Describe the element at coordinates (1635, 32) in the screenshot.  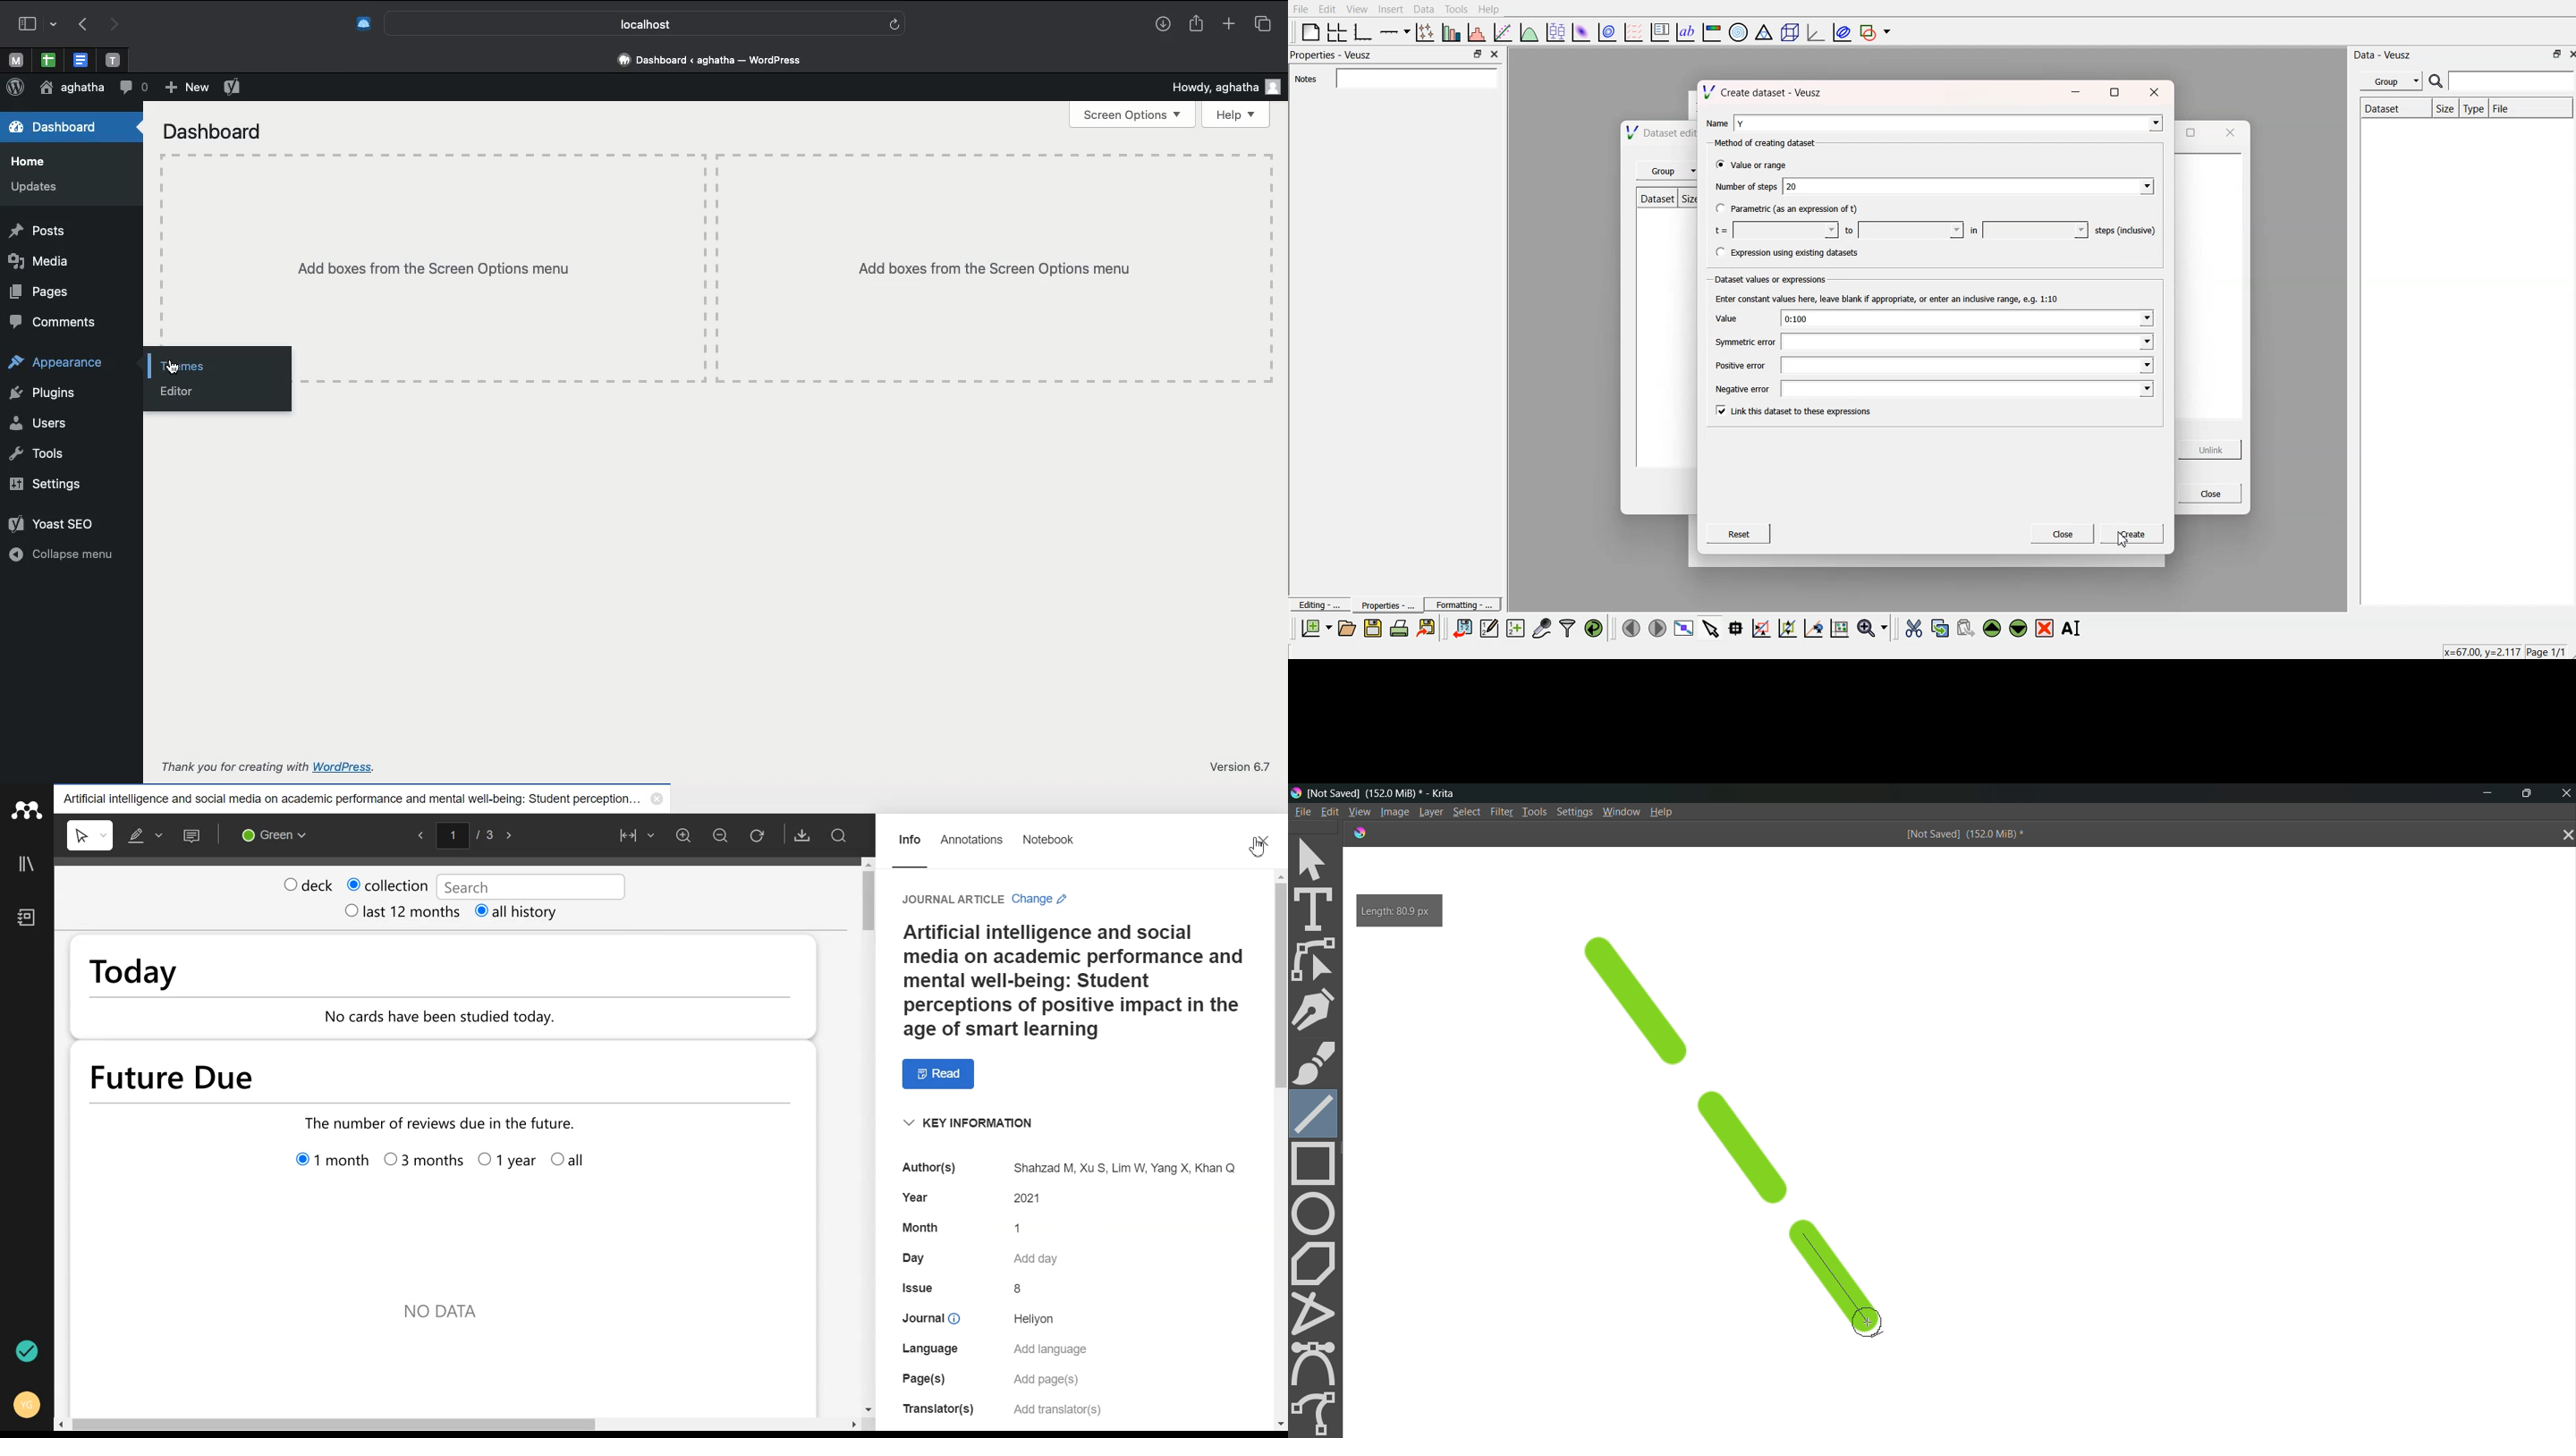
I see `plot a vector field` at that location.